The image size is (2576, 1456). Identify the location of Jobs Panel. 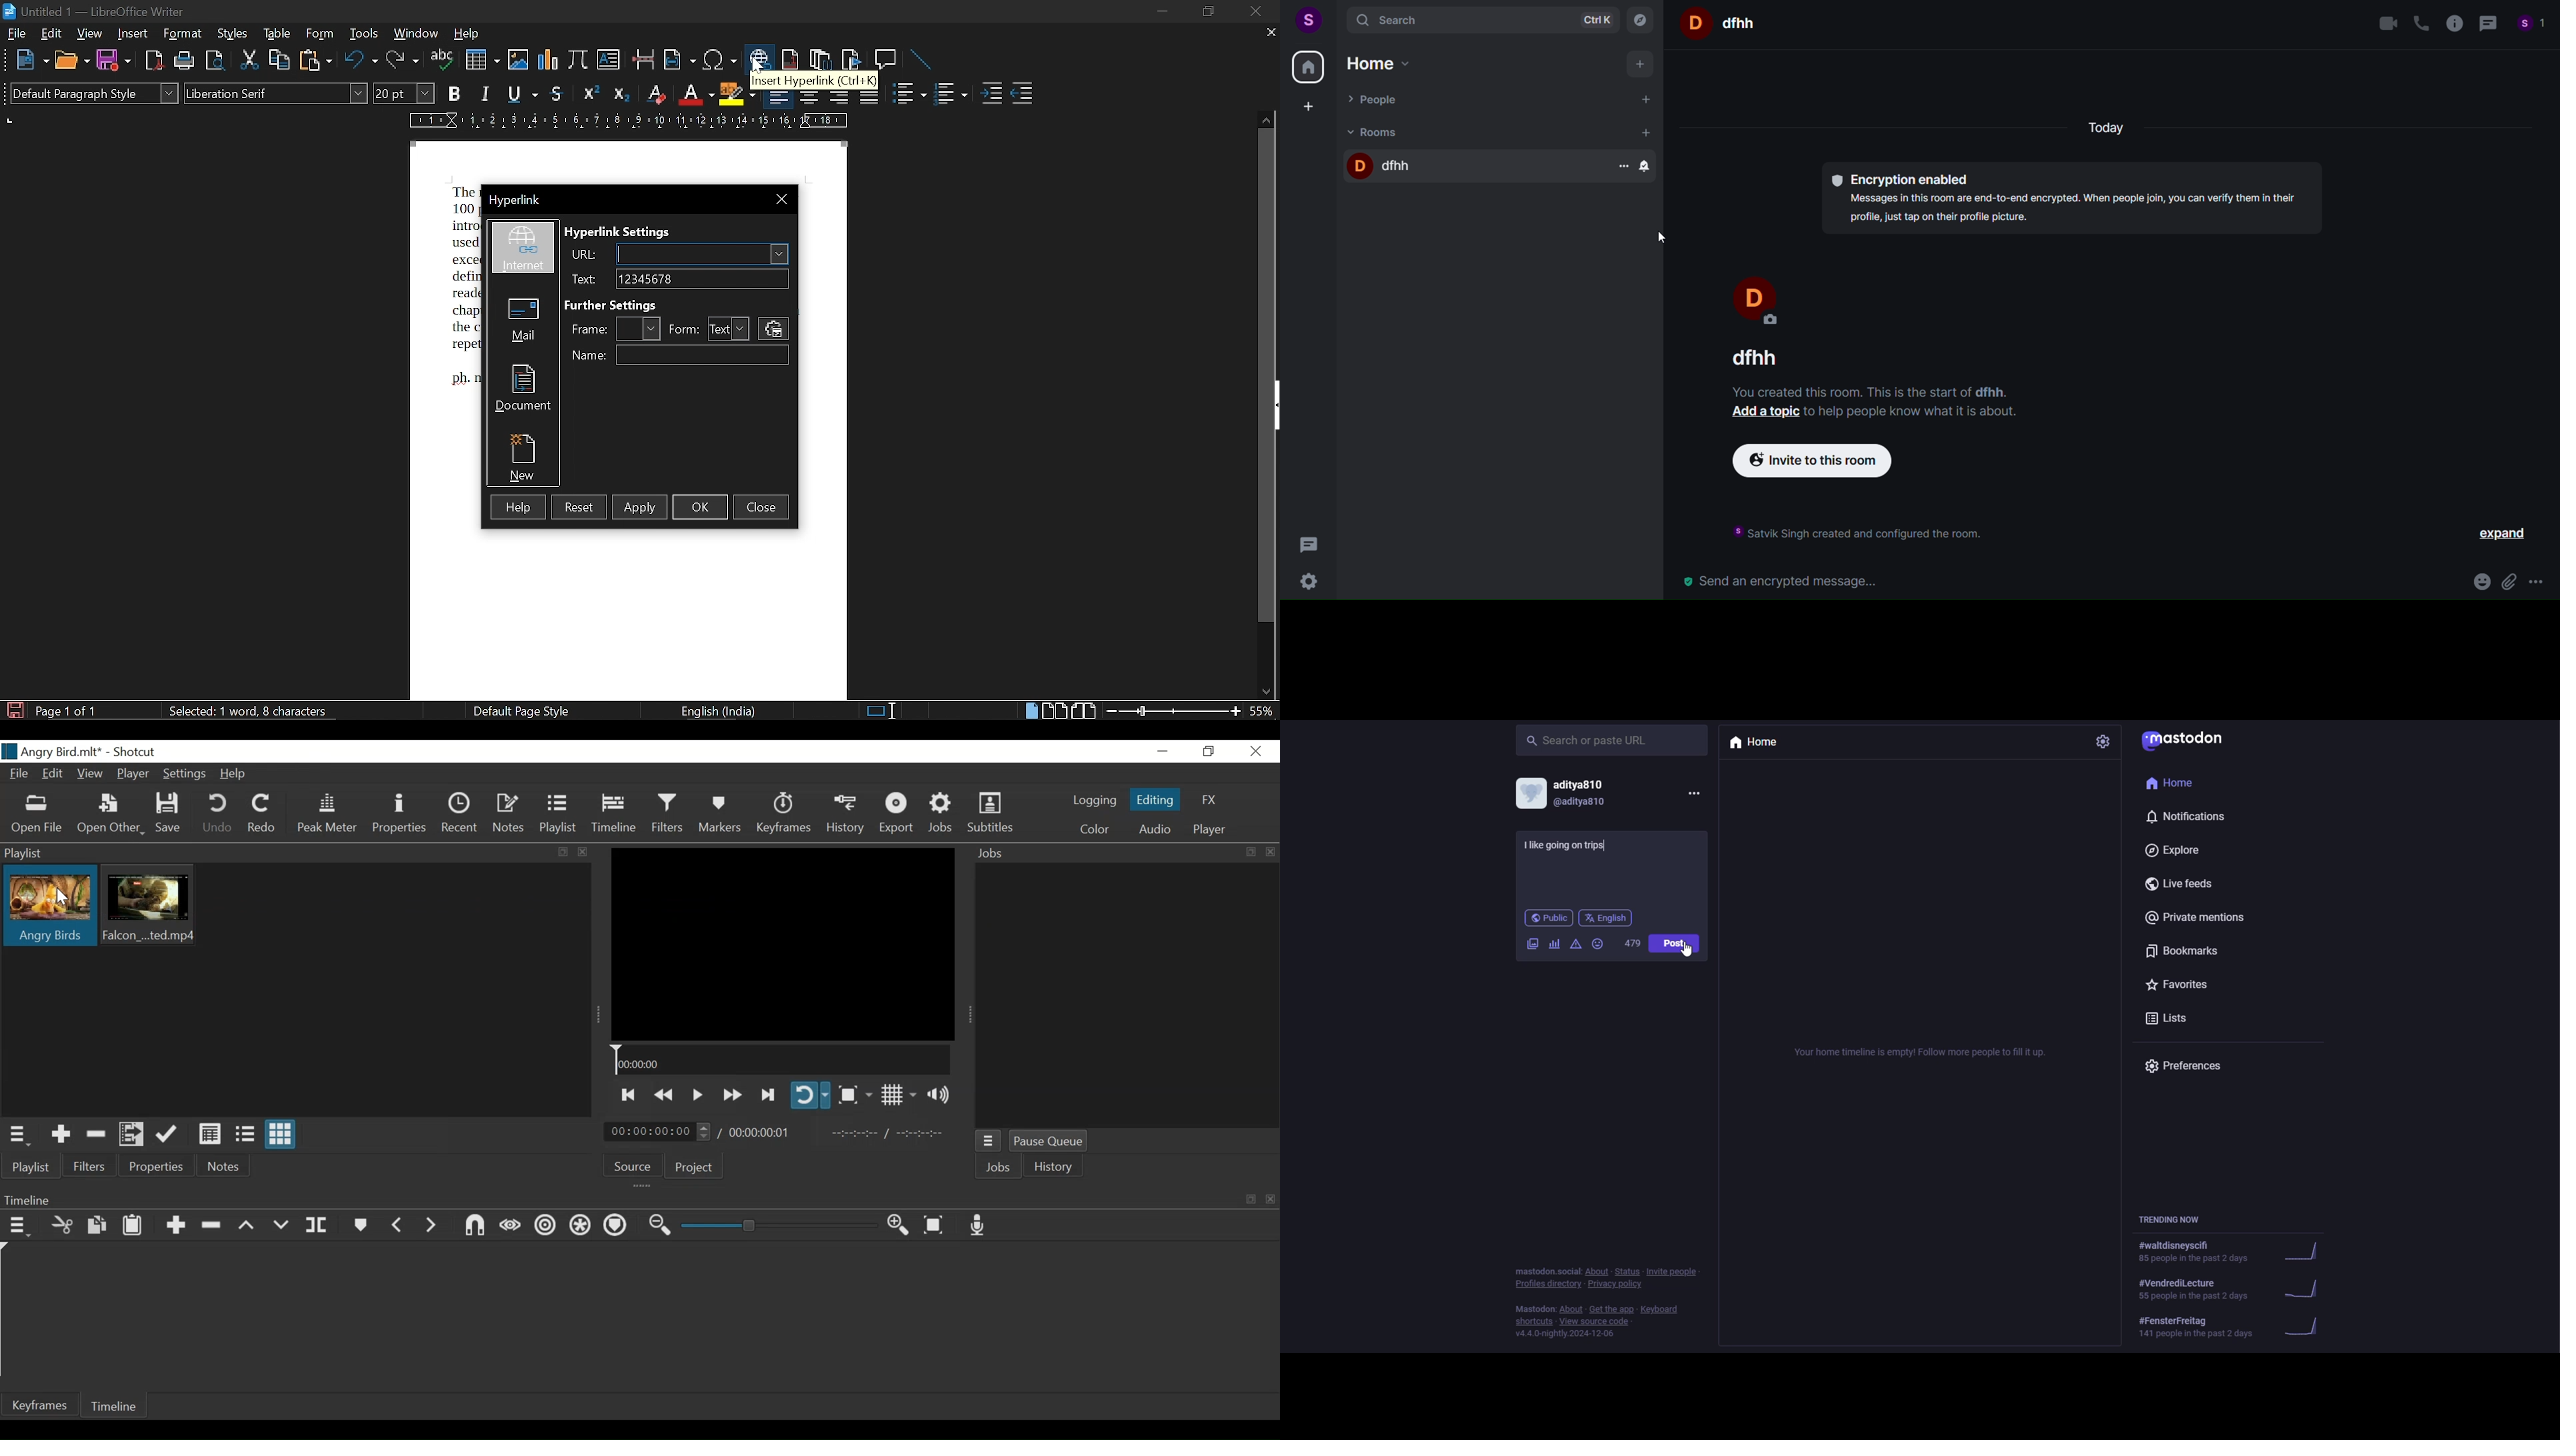
(1123, 852).